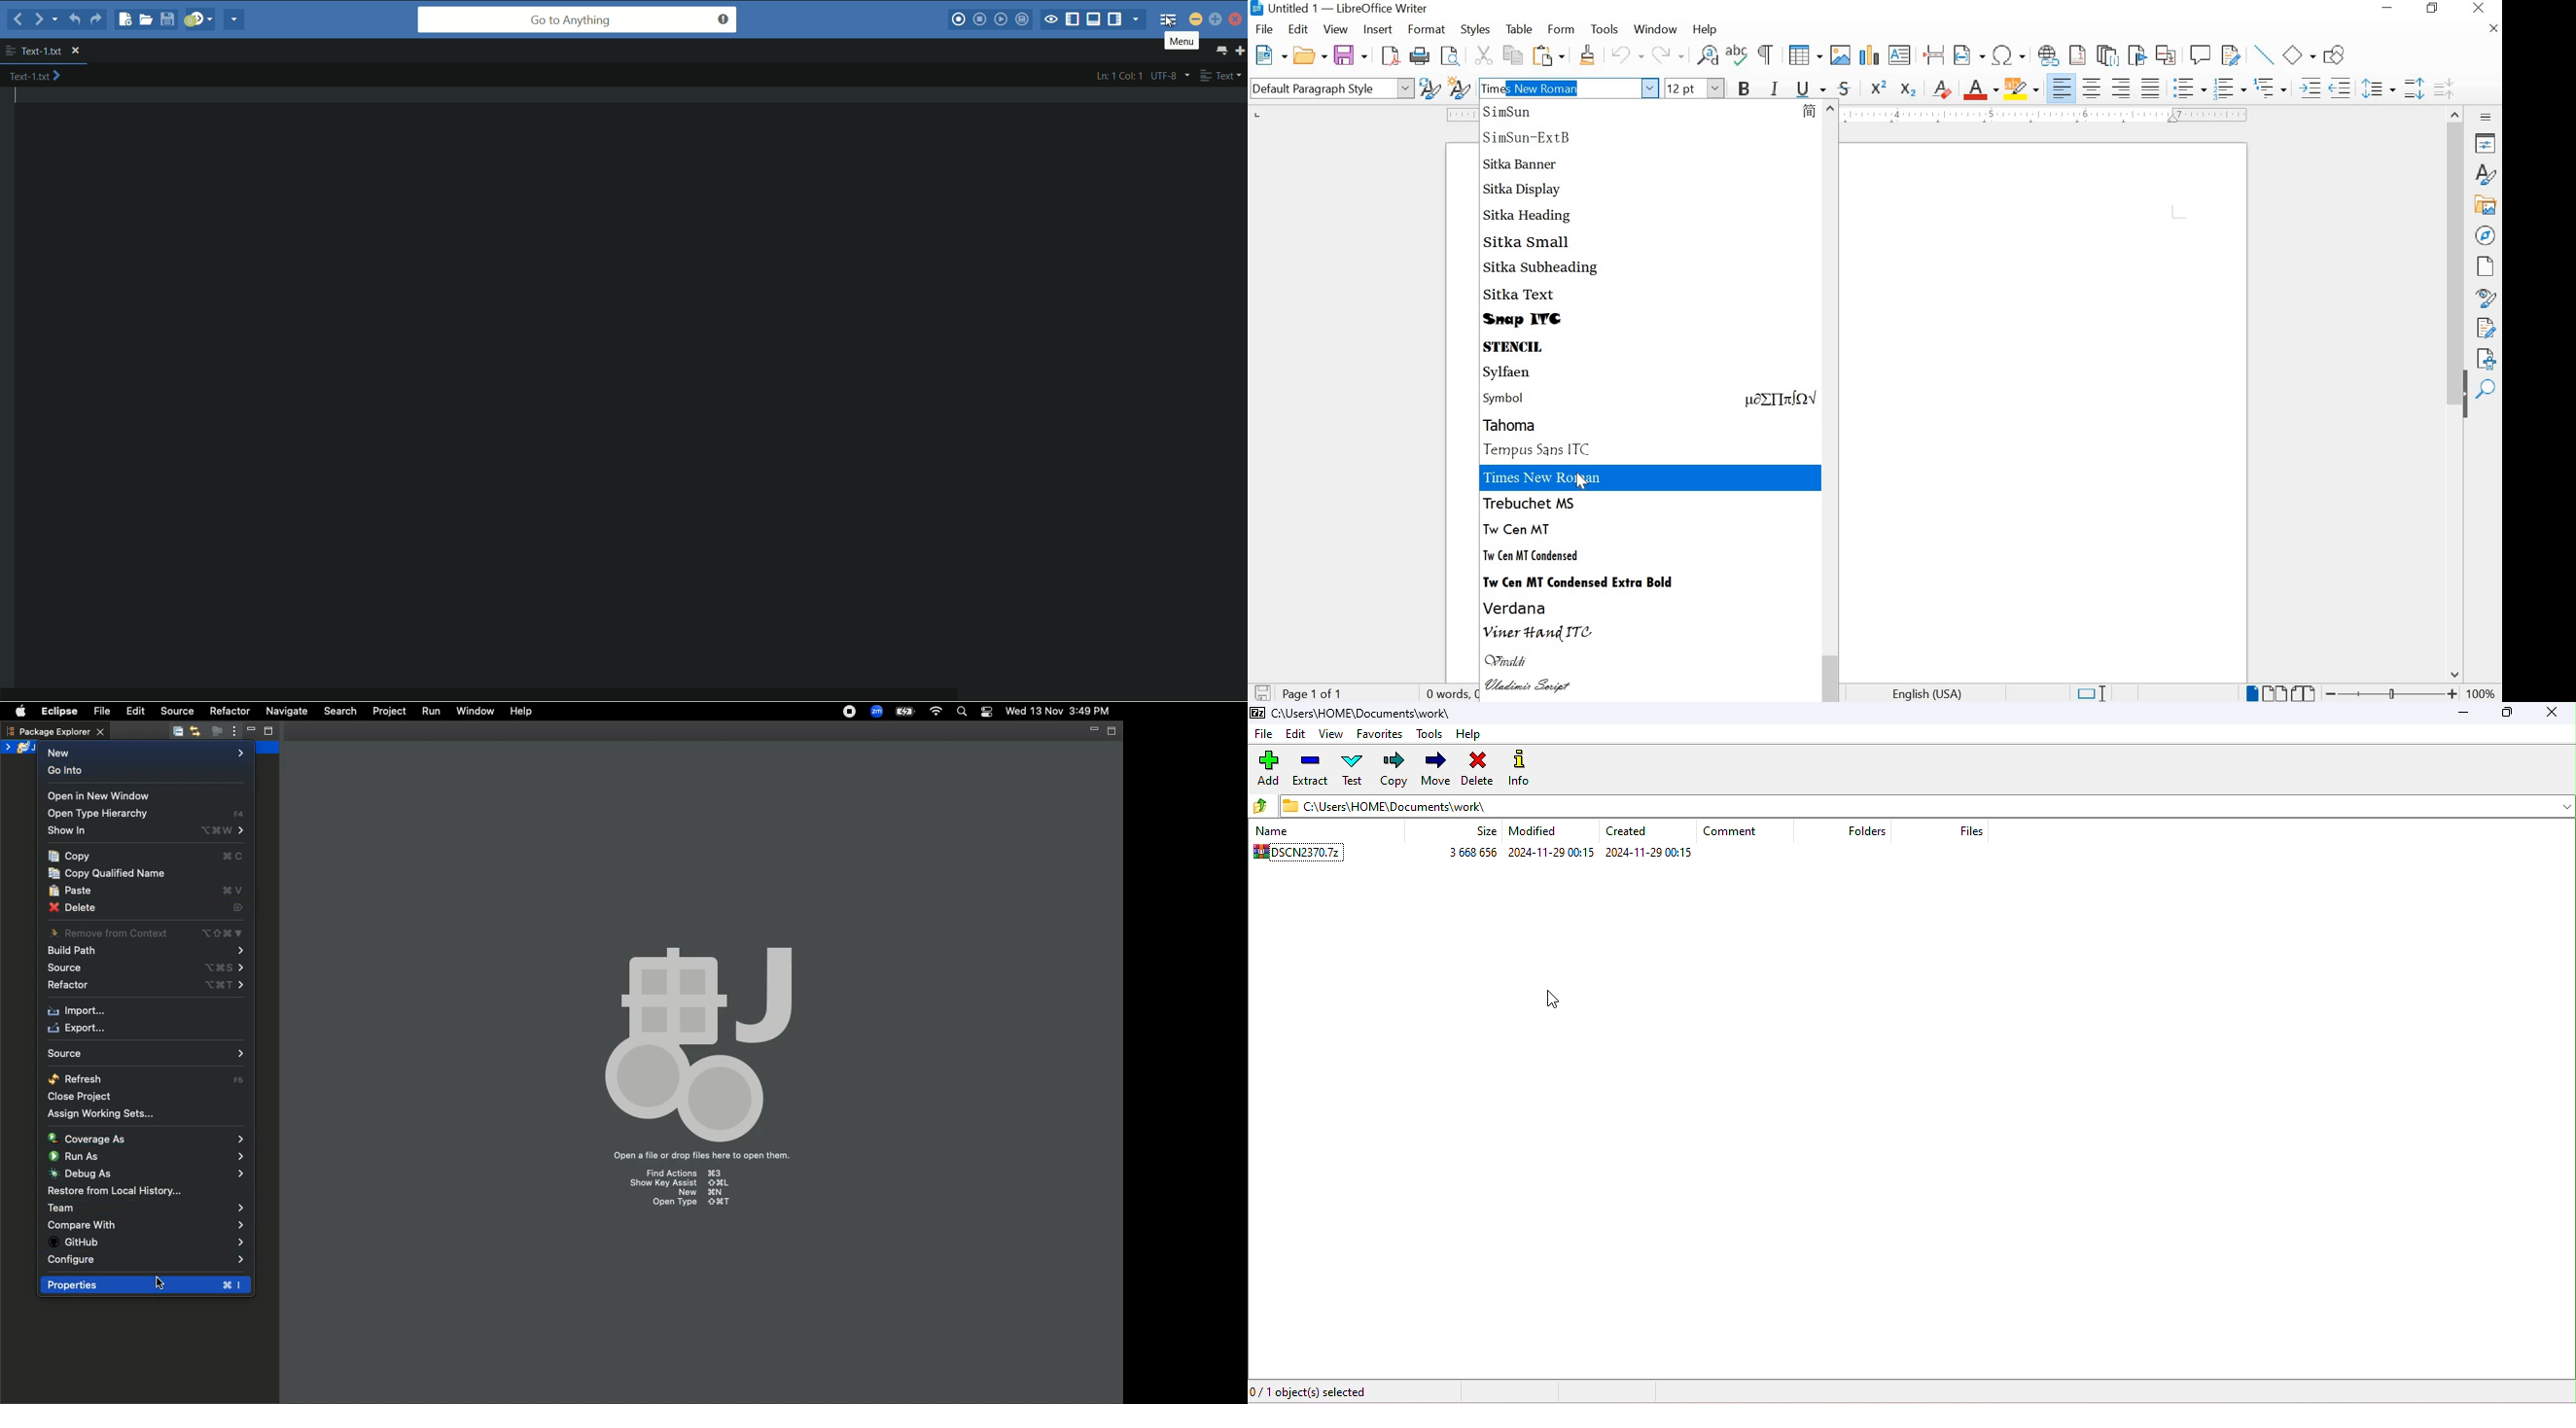 This screenshot has width=2576, height=1428. What do you see at coordinates (1844, 90) in the screenshot?
I see `STRIKETHROUGH` at bounding box center [1844, 90].